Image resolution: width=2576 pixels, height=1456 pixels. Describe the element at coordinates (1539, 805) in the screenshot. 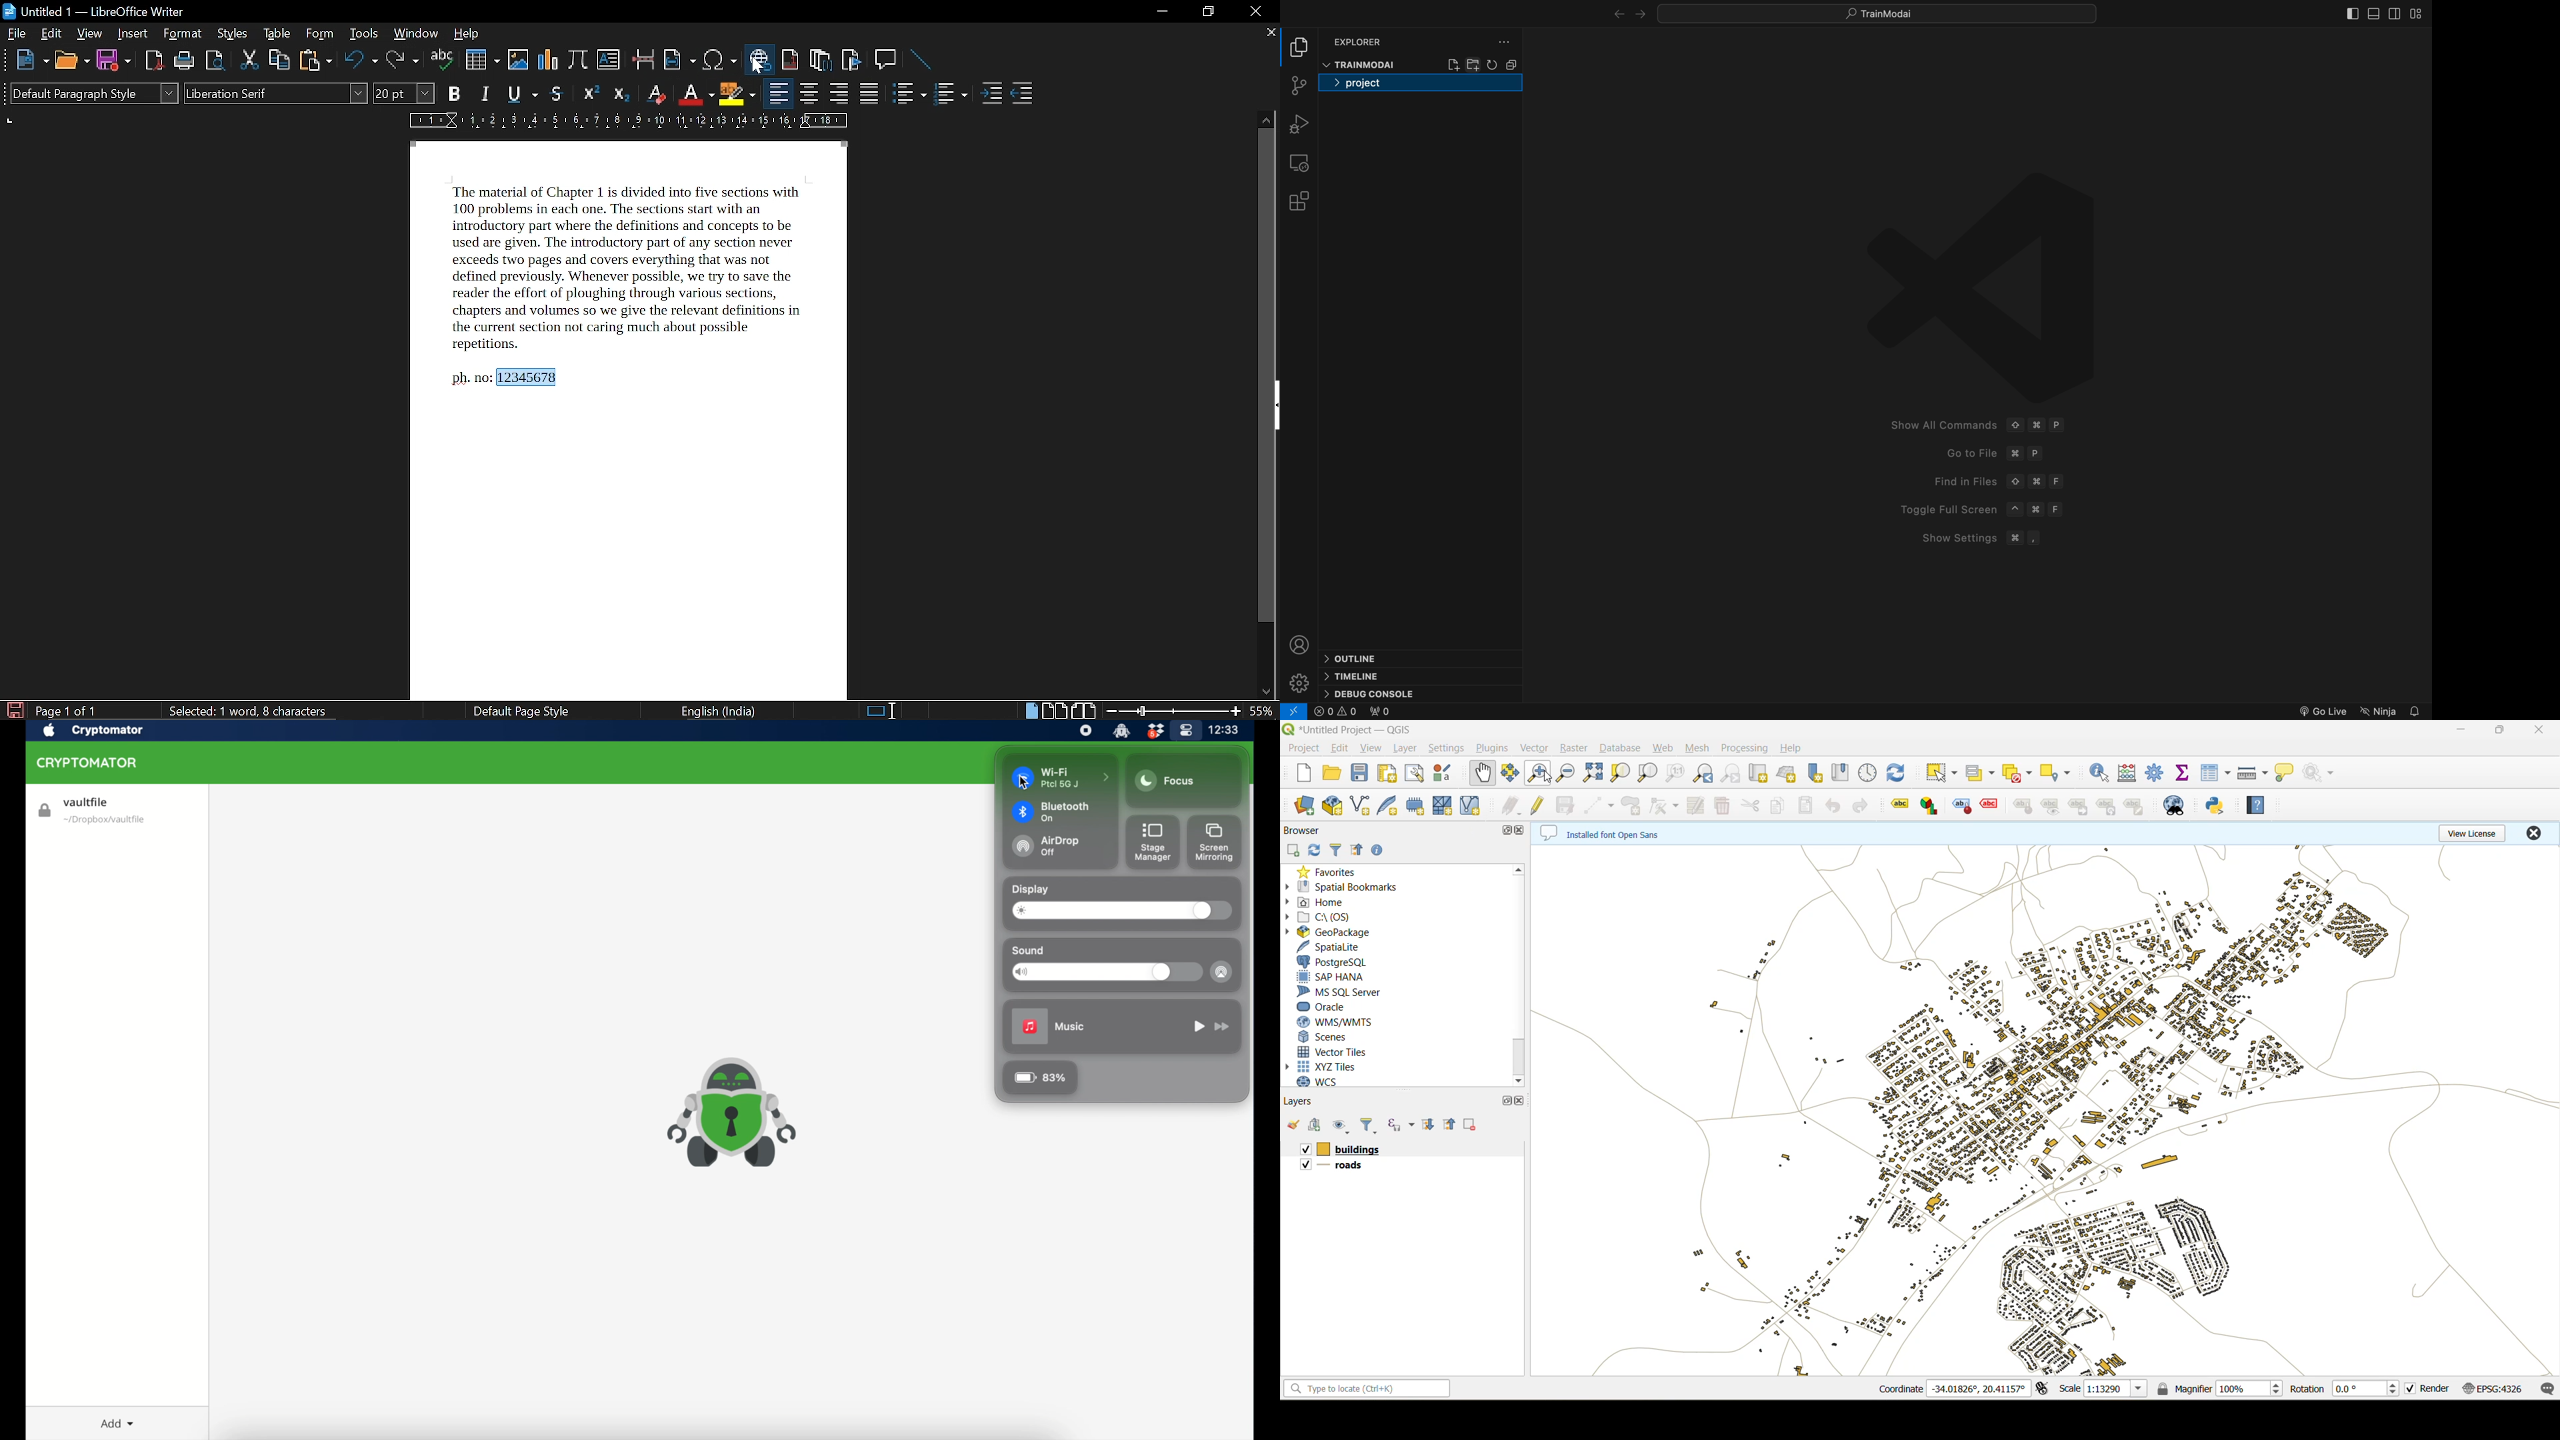

I see `toggle edits` at that location.